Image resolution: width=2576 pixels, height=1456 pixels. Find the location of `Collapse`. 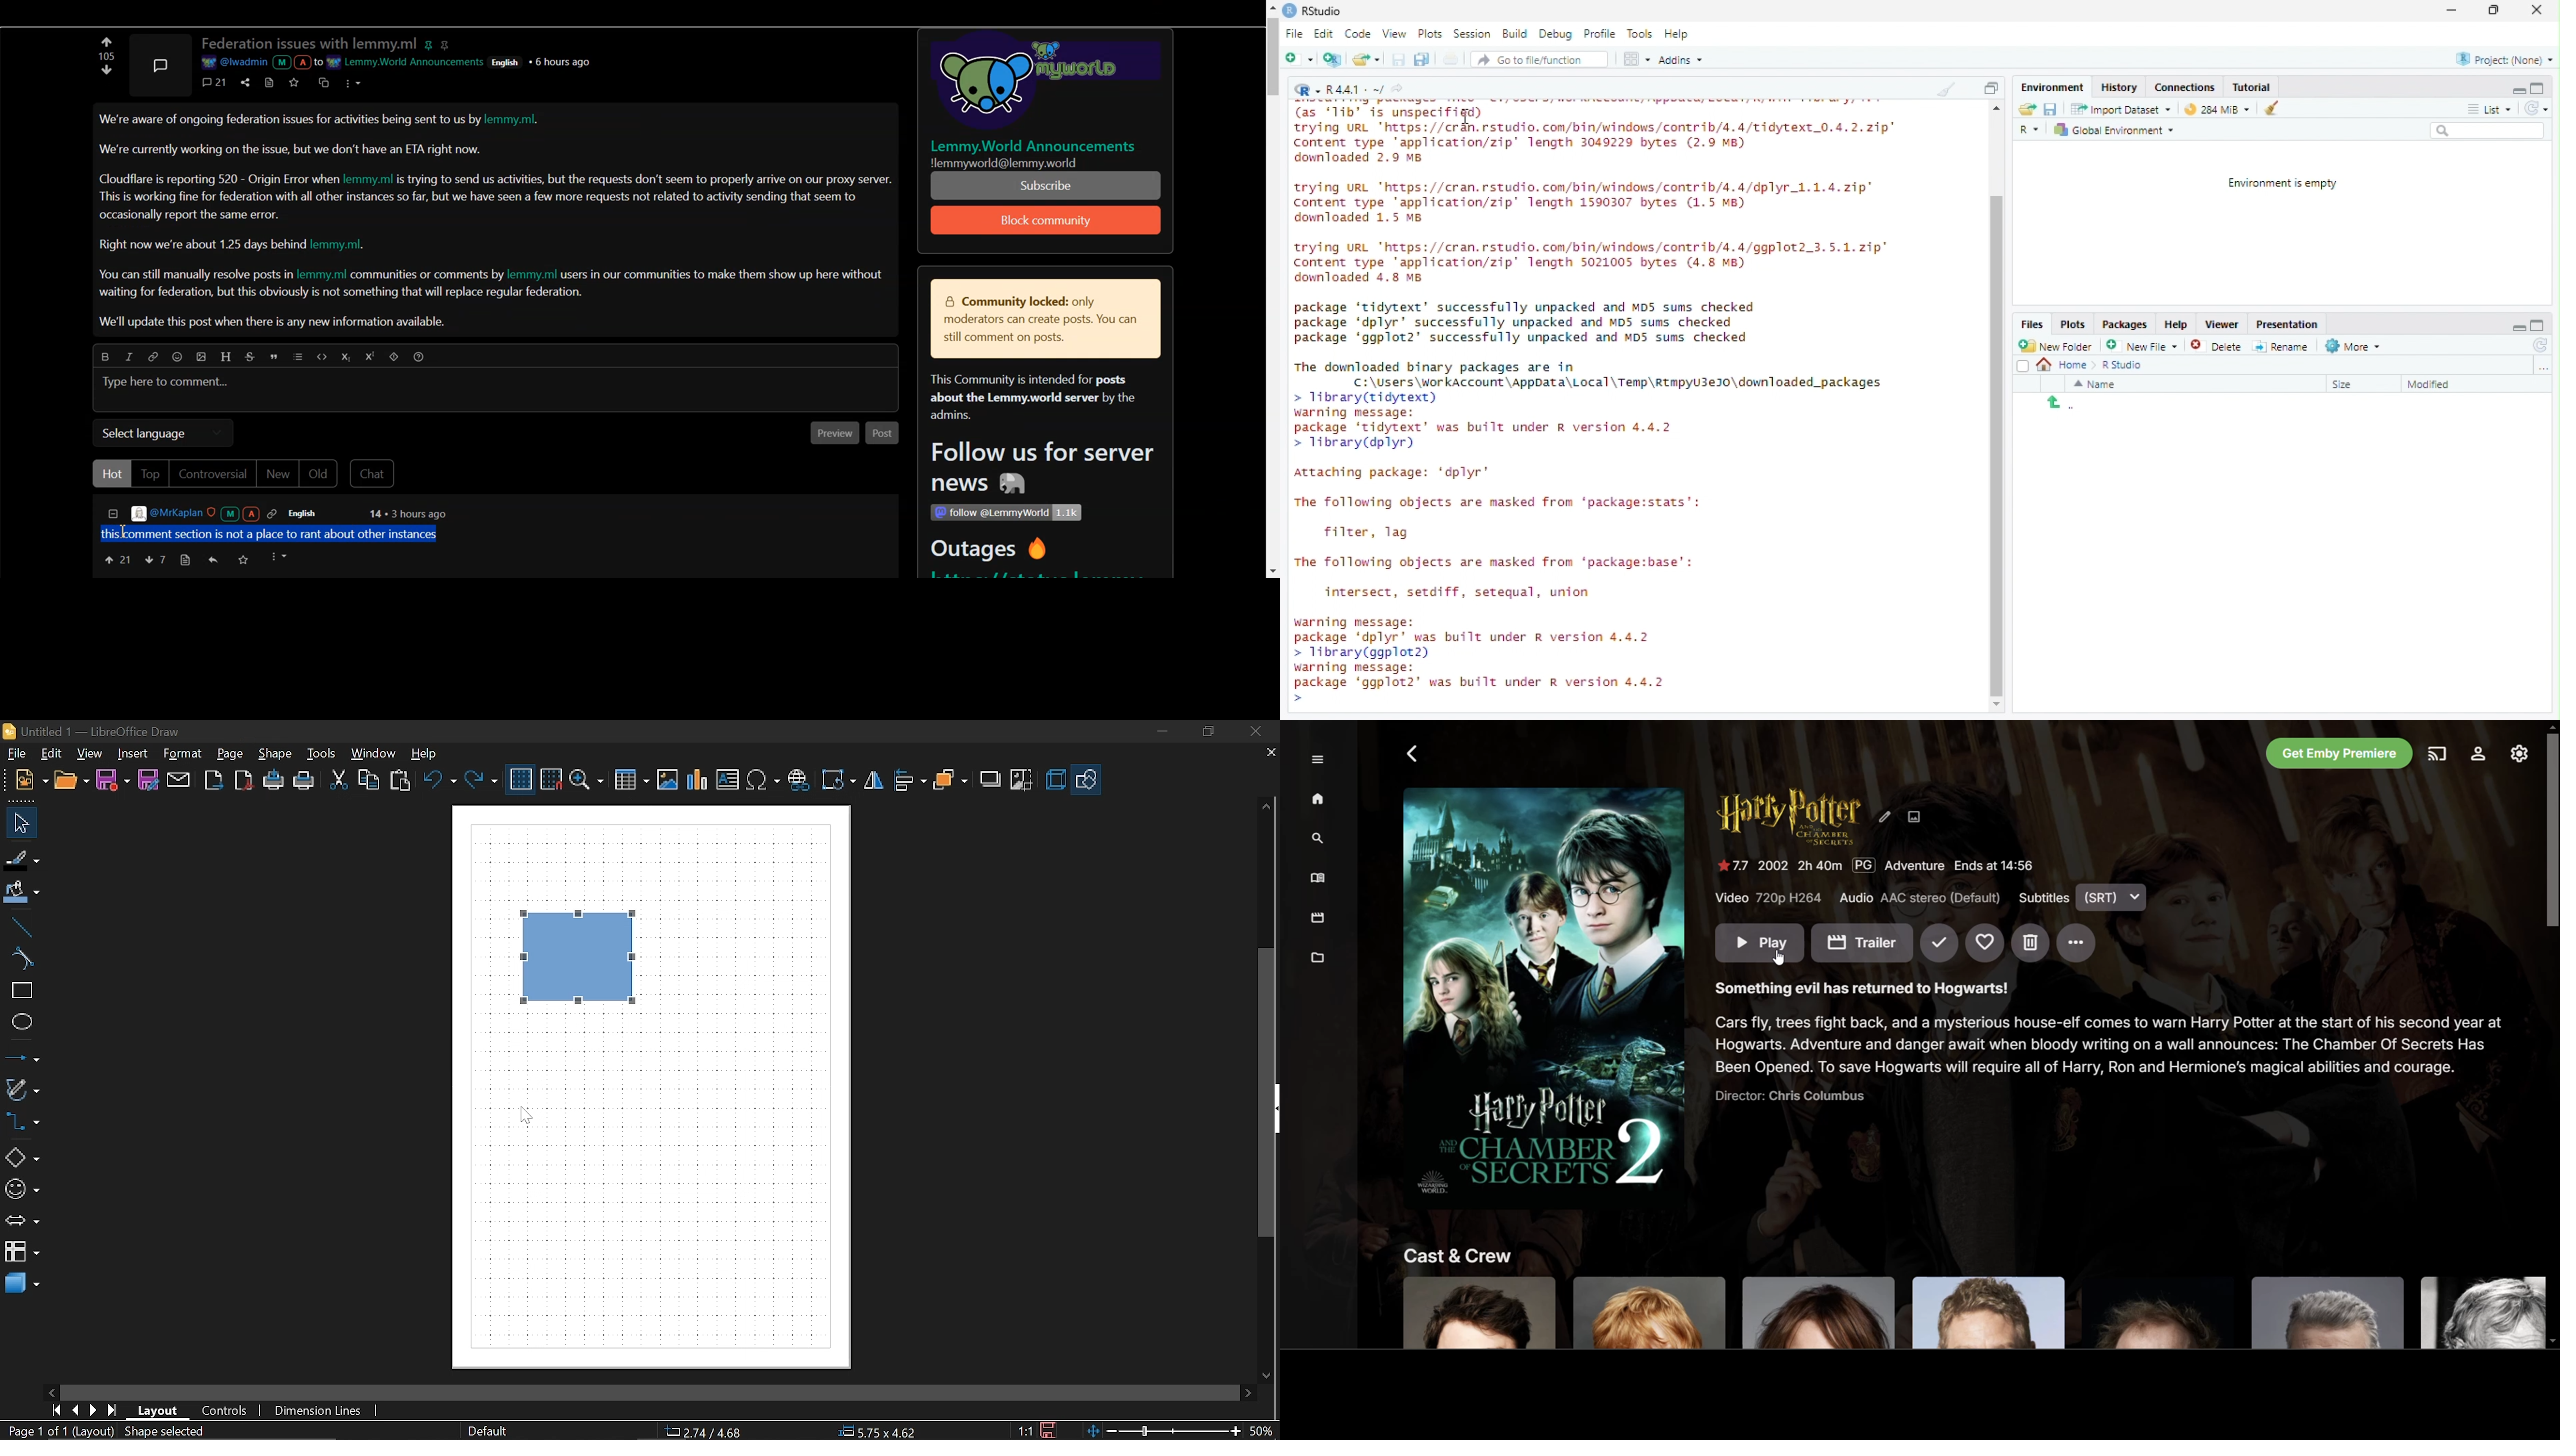

Collapse is located at coordinates (112, 516).